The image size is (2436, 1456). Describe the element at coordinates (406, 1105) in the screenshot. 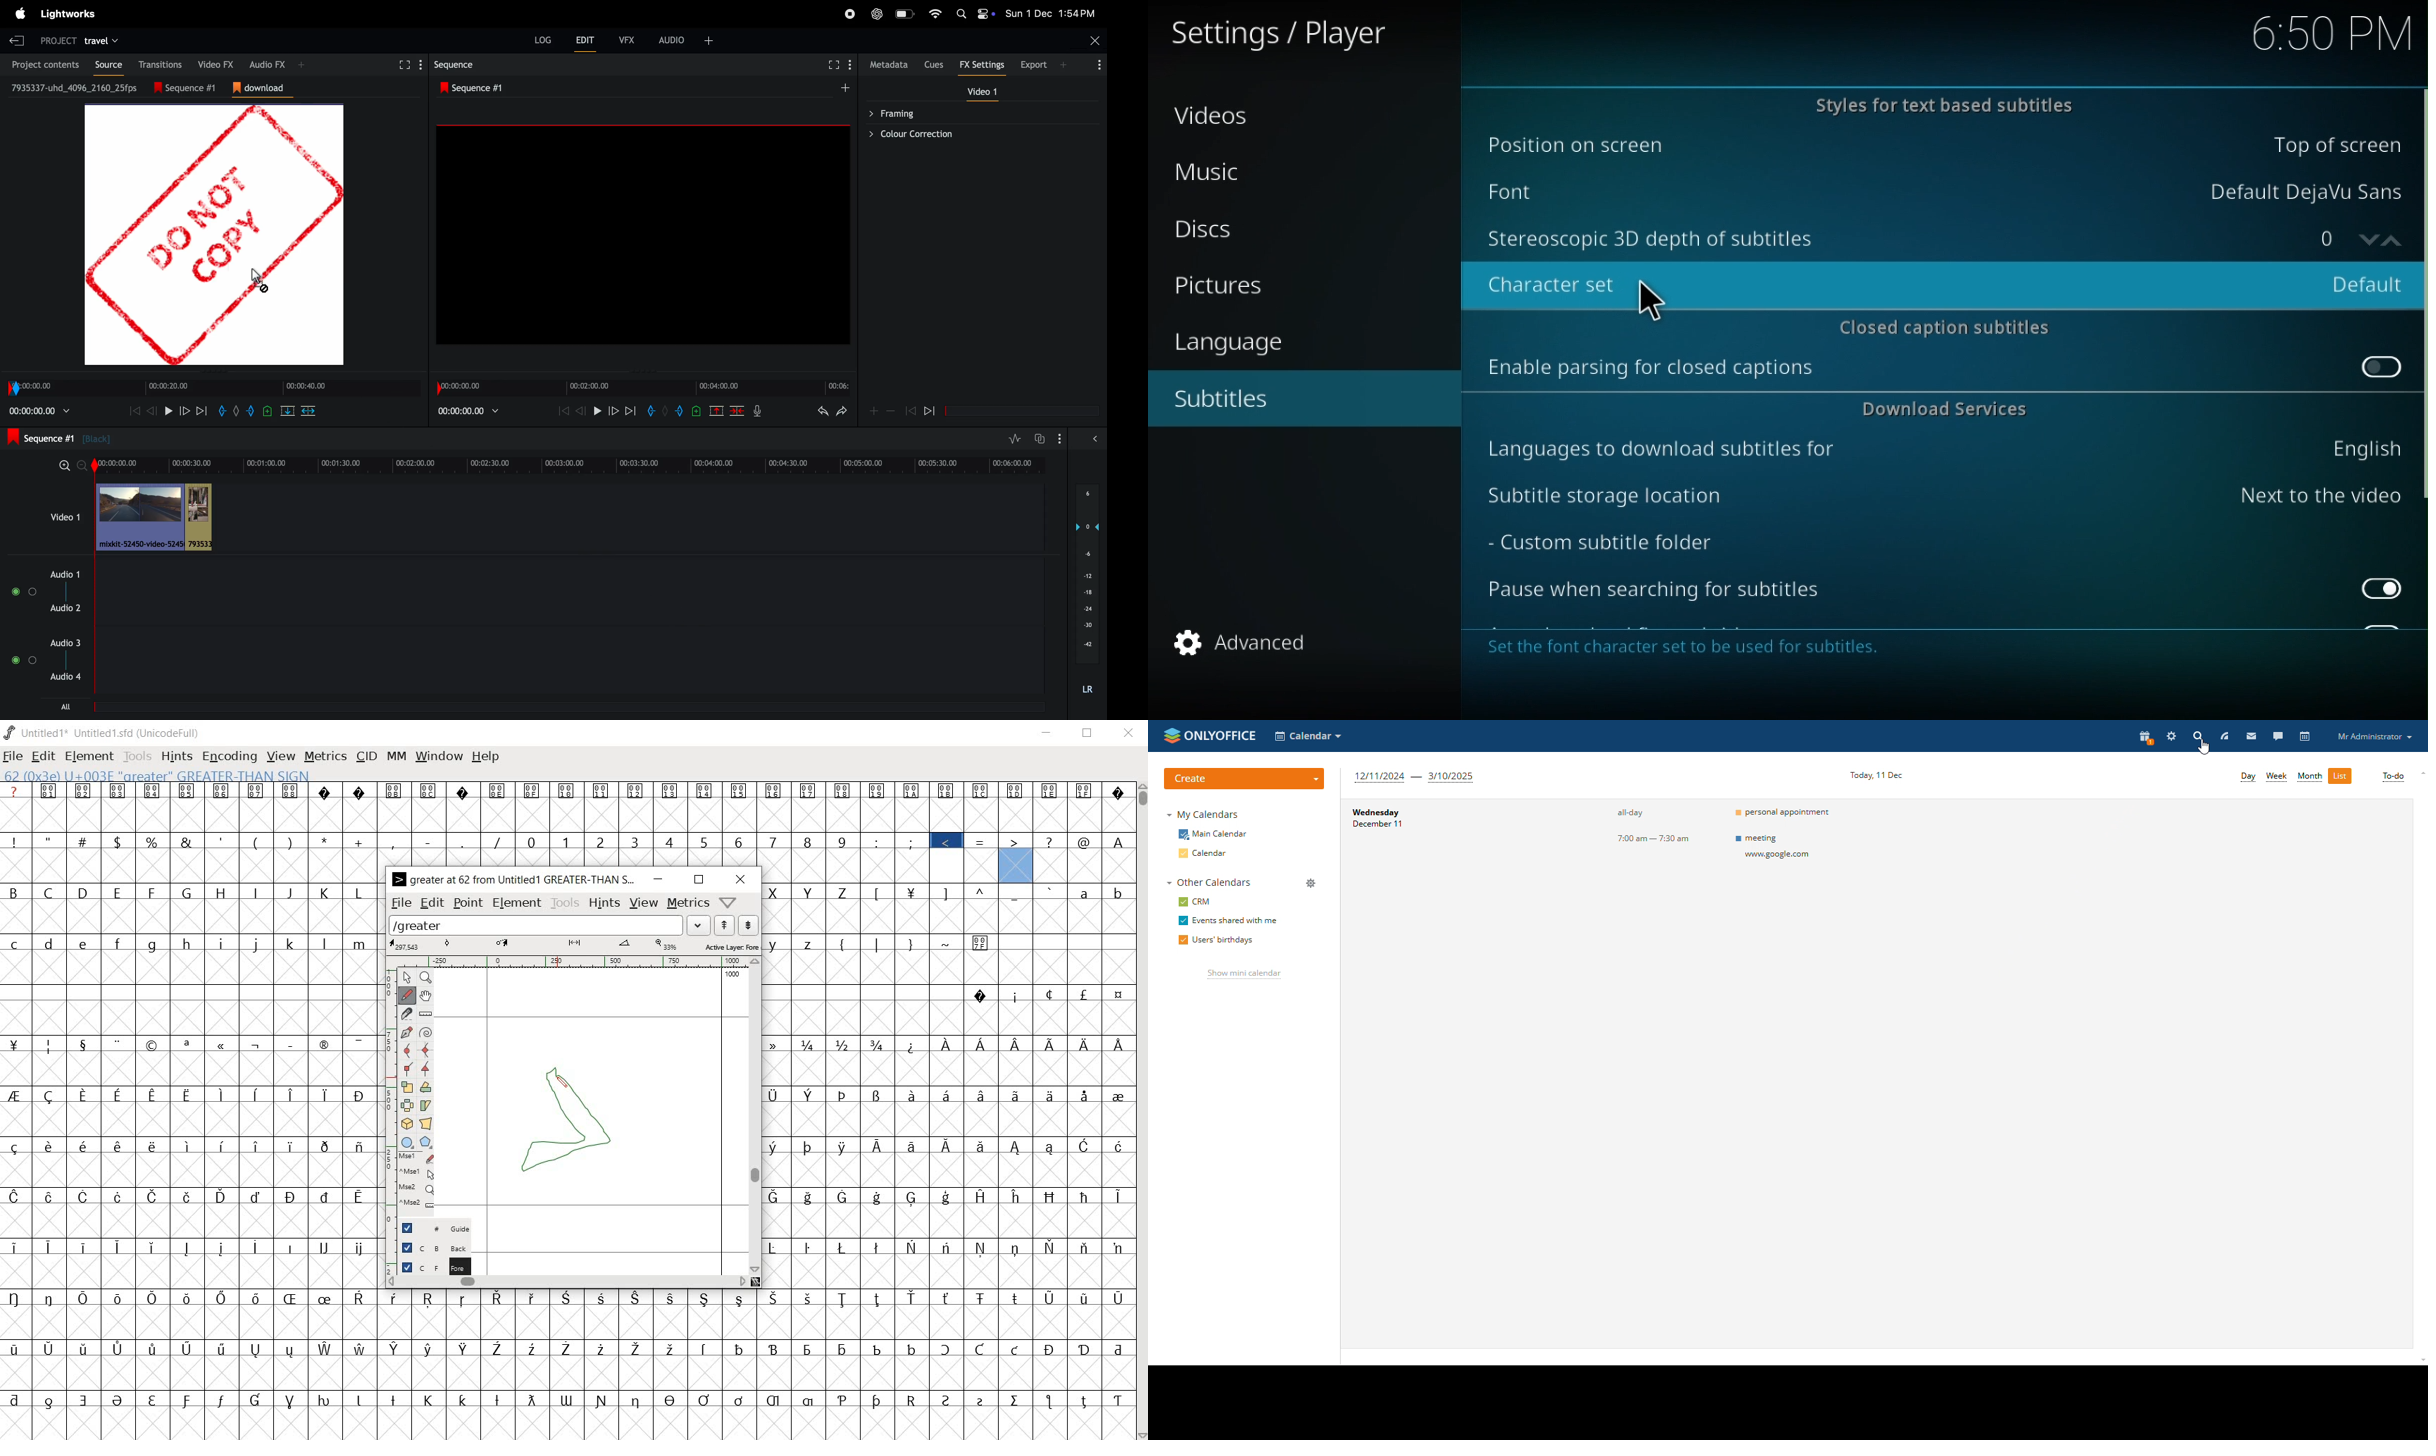

I see `flip the selection` at that location.